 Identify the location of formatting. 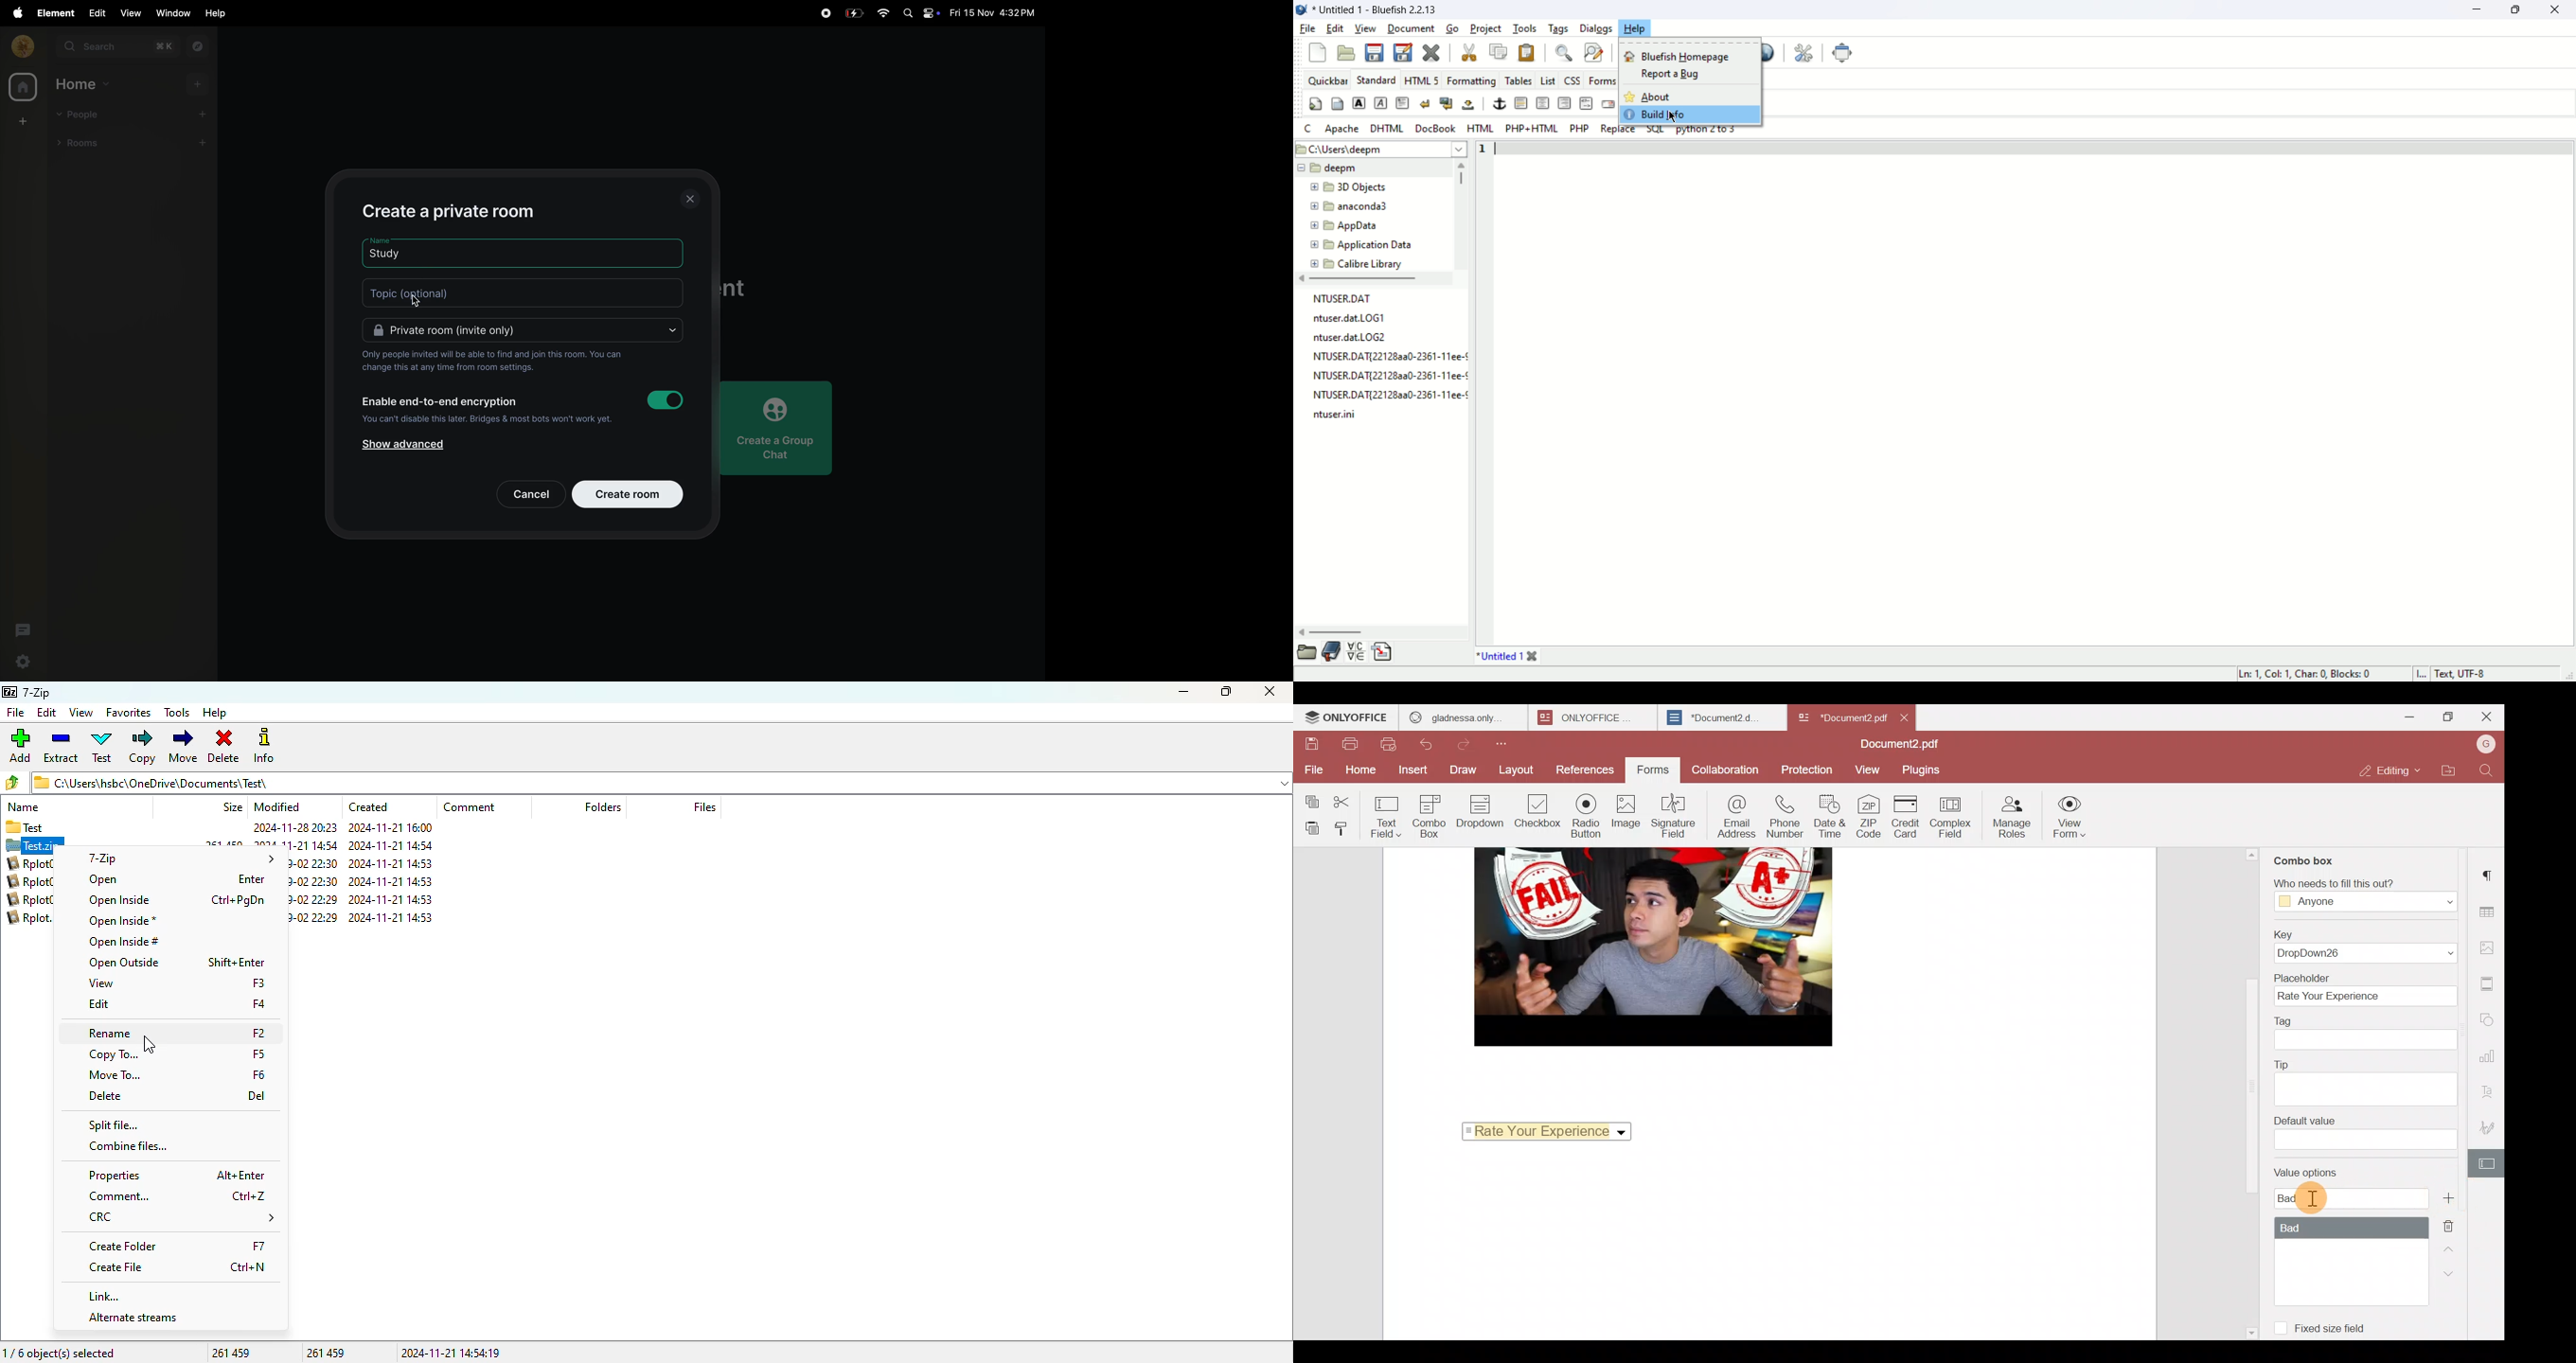
(1470, 80).